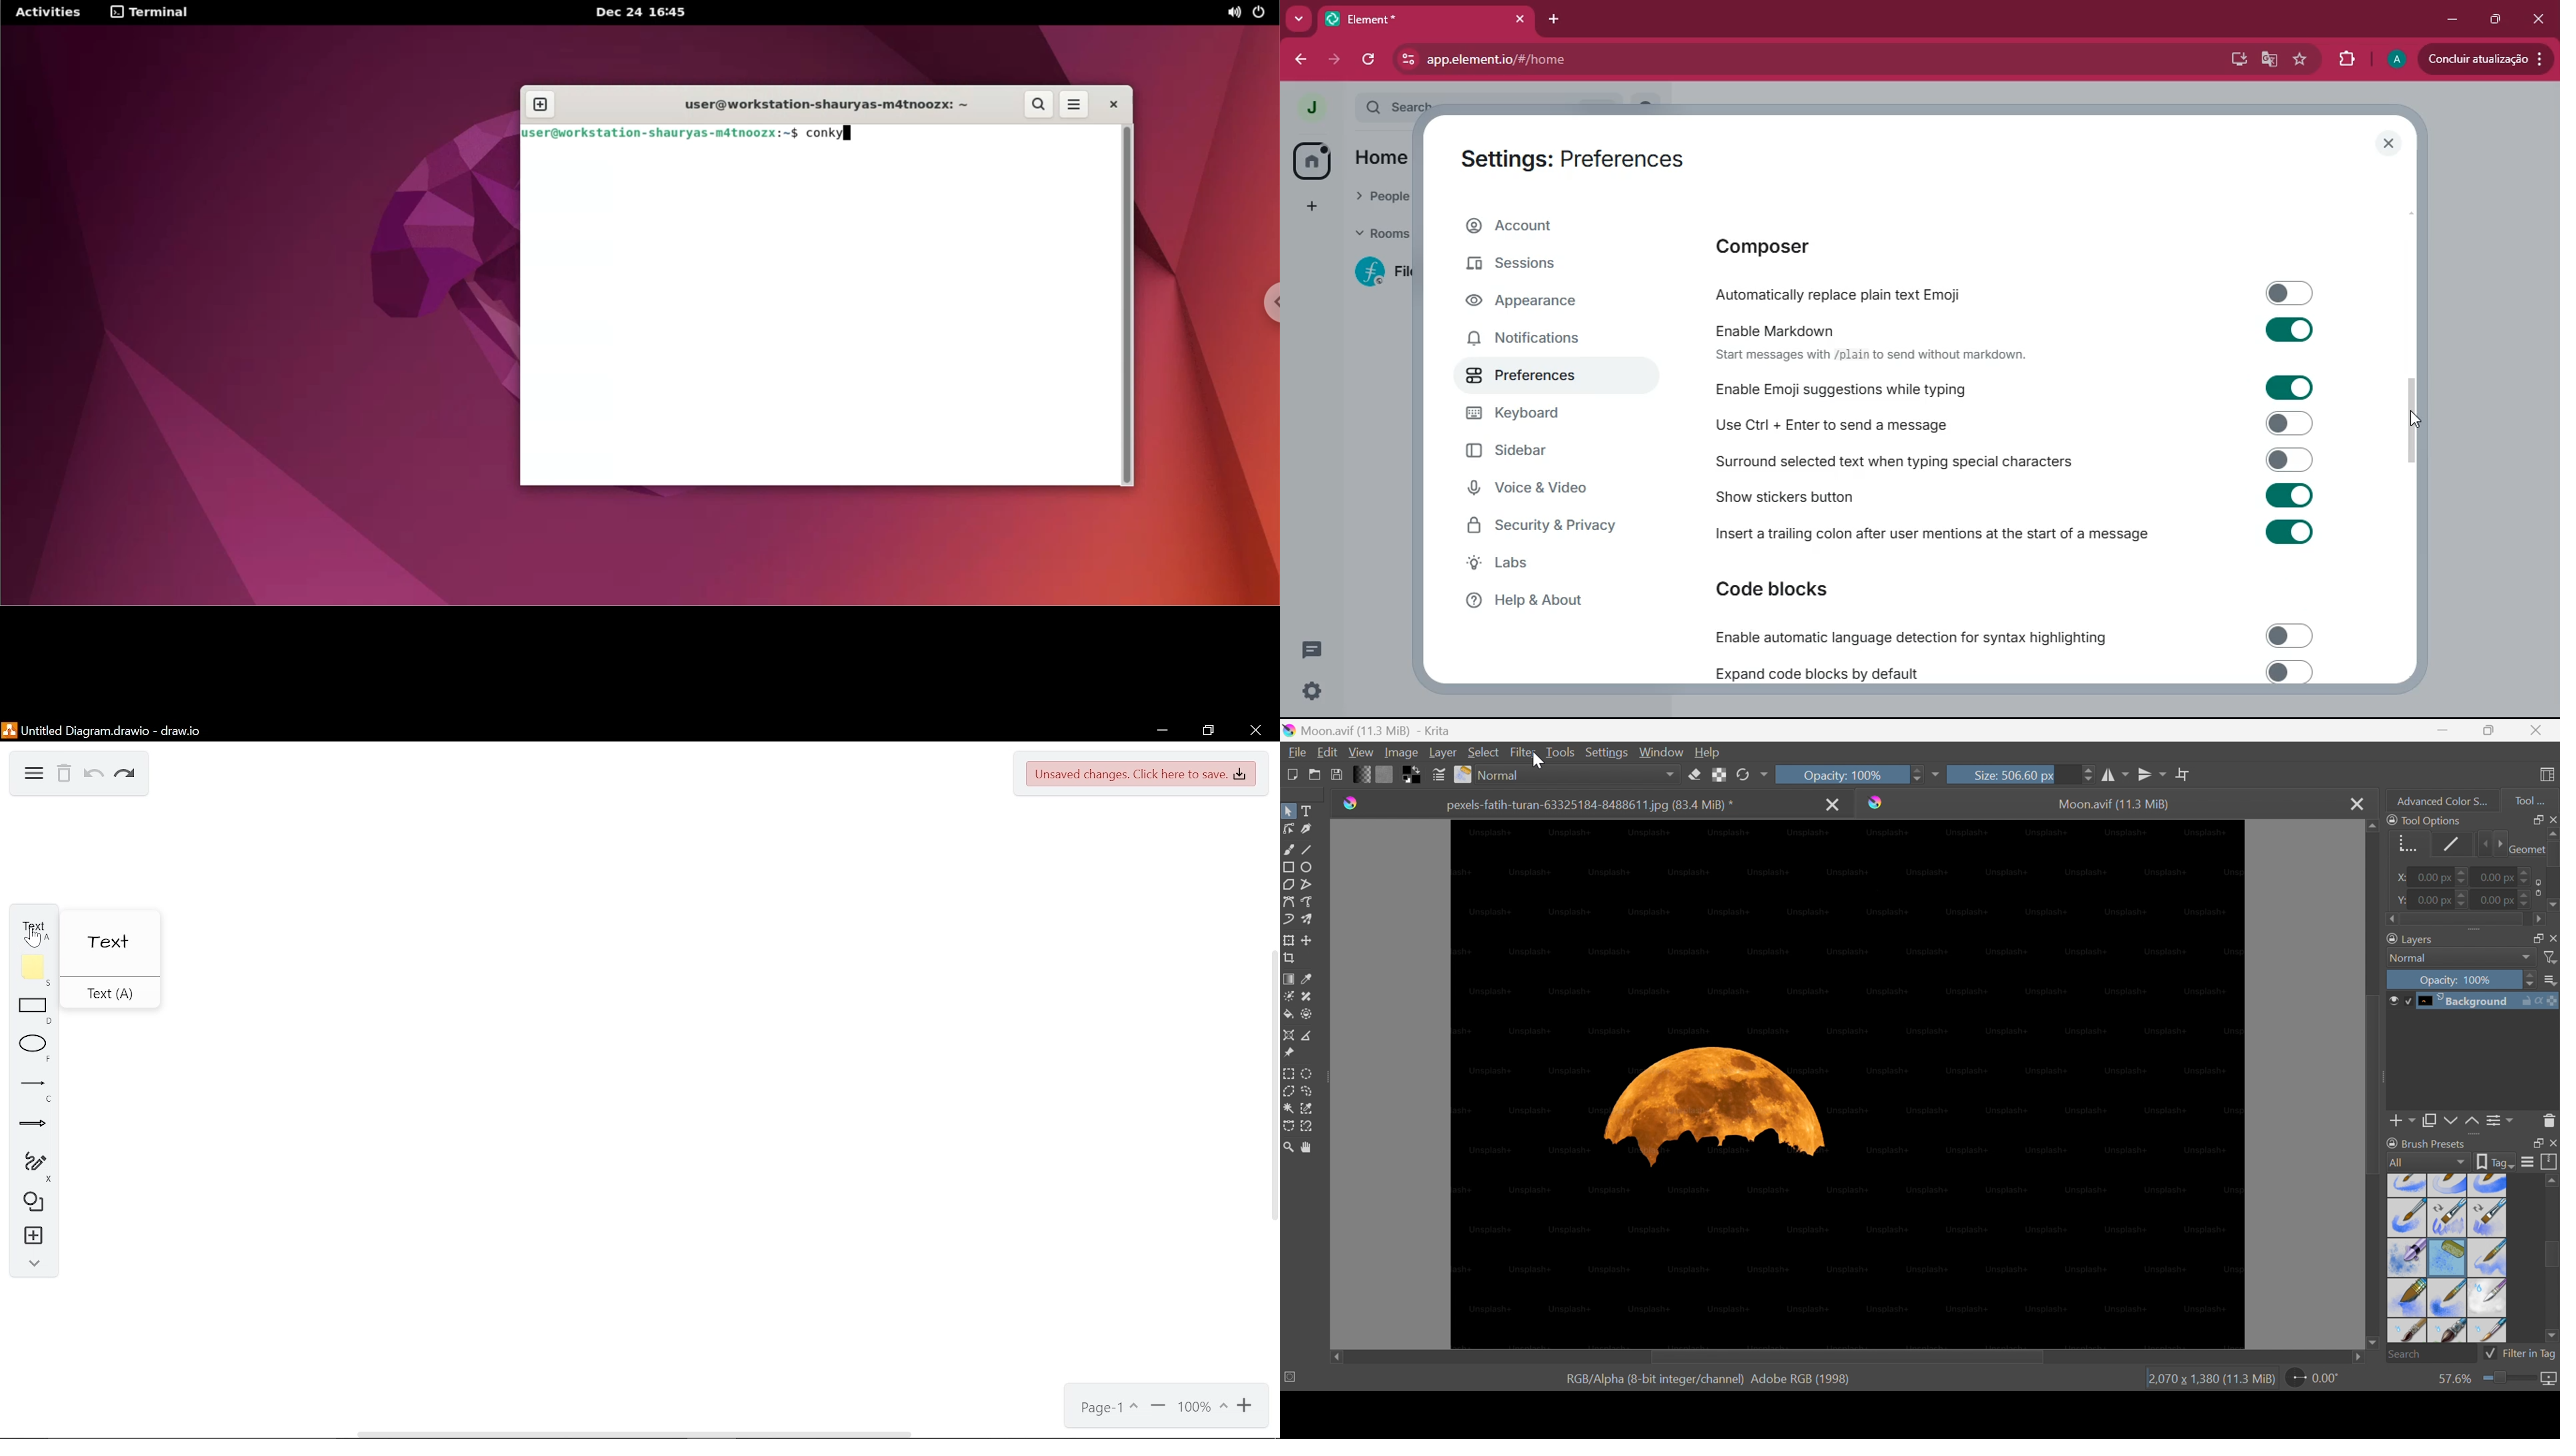 Image resolution: width=2576 pixels, height=1456 pixels. What do you see at coordinates (1534, 414) in the screenshot?
I see `keyboard` at bounding box center [1534, 414].